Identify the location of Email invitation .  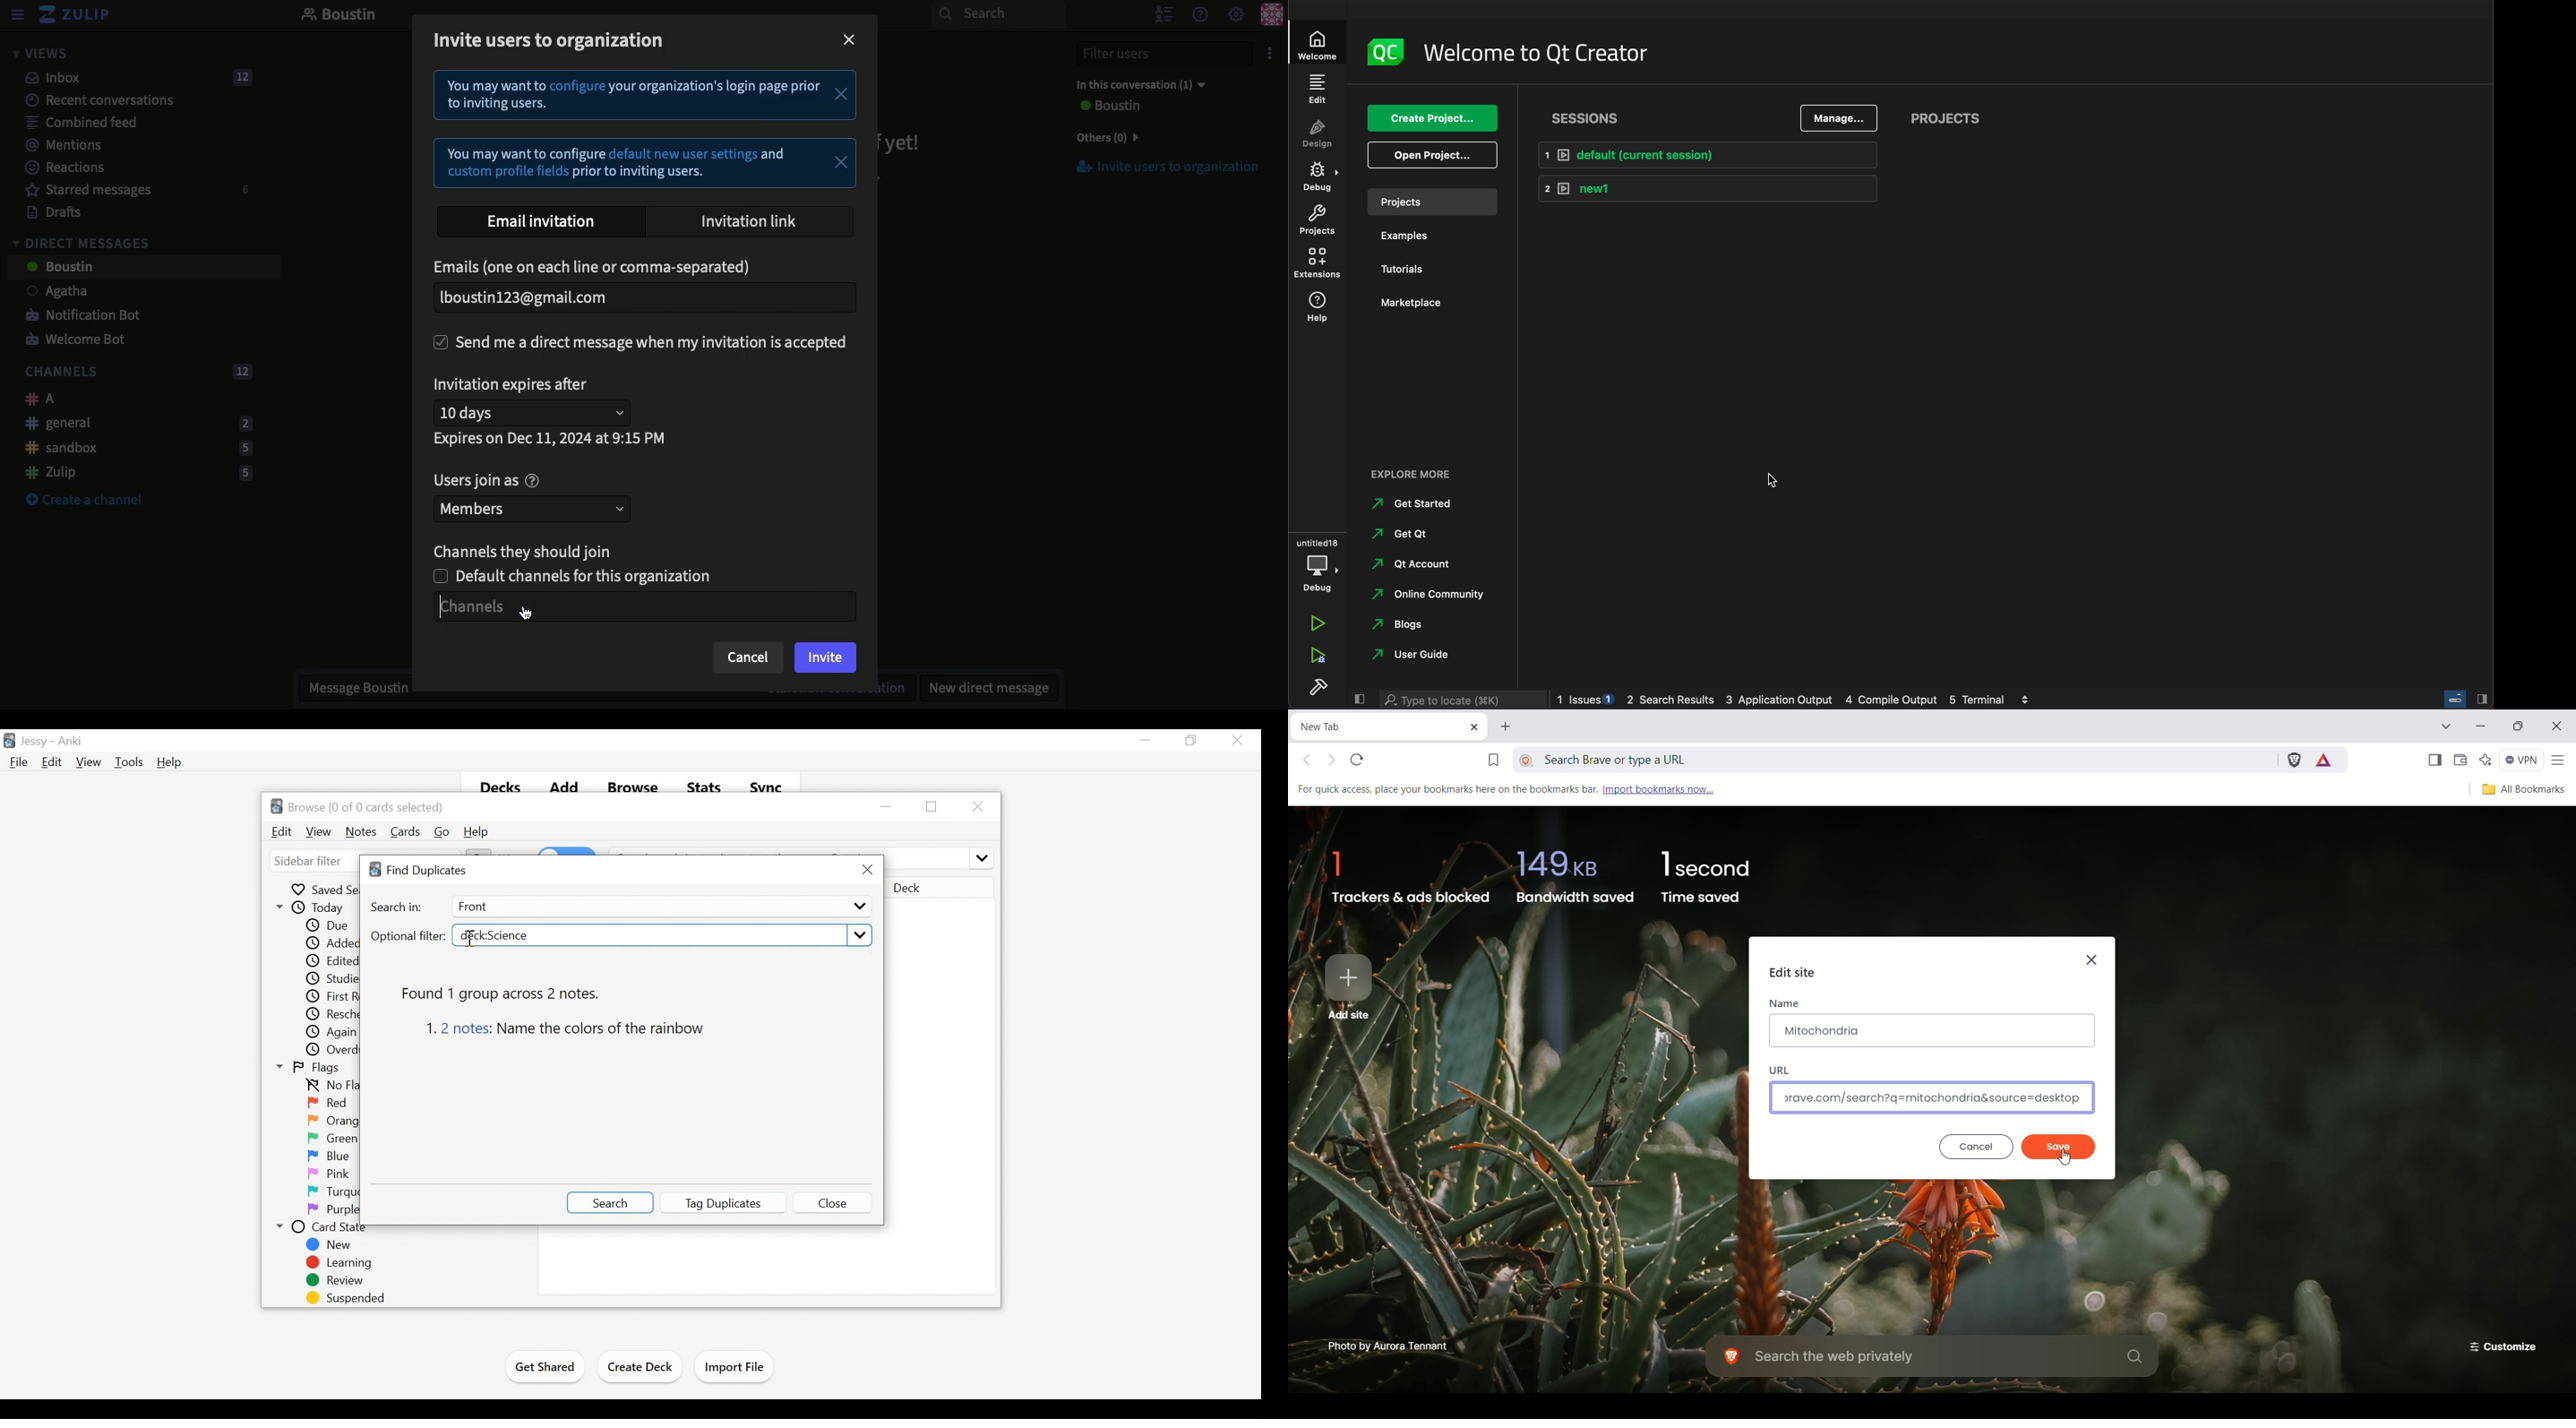
(544, 221).